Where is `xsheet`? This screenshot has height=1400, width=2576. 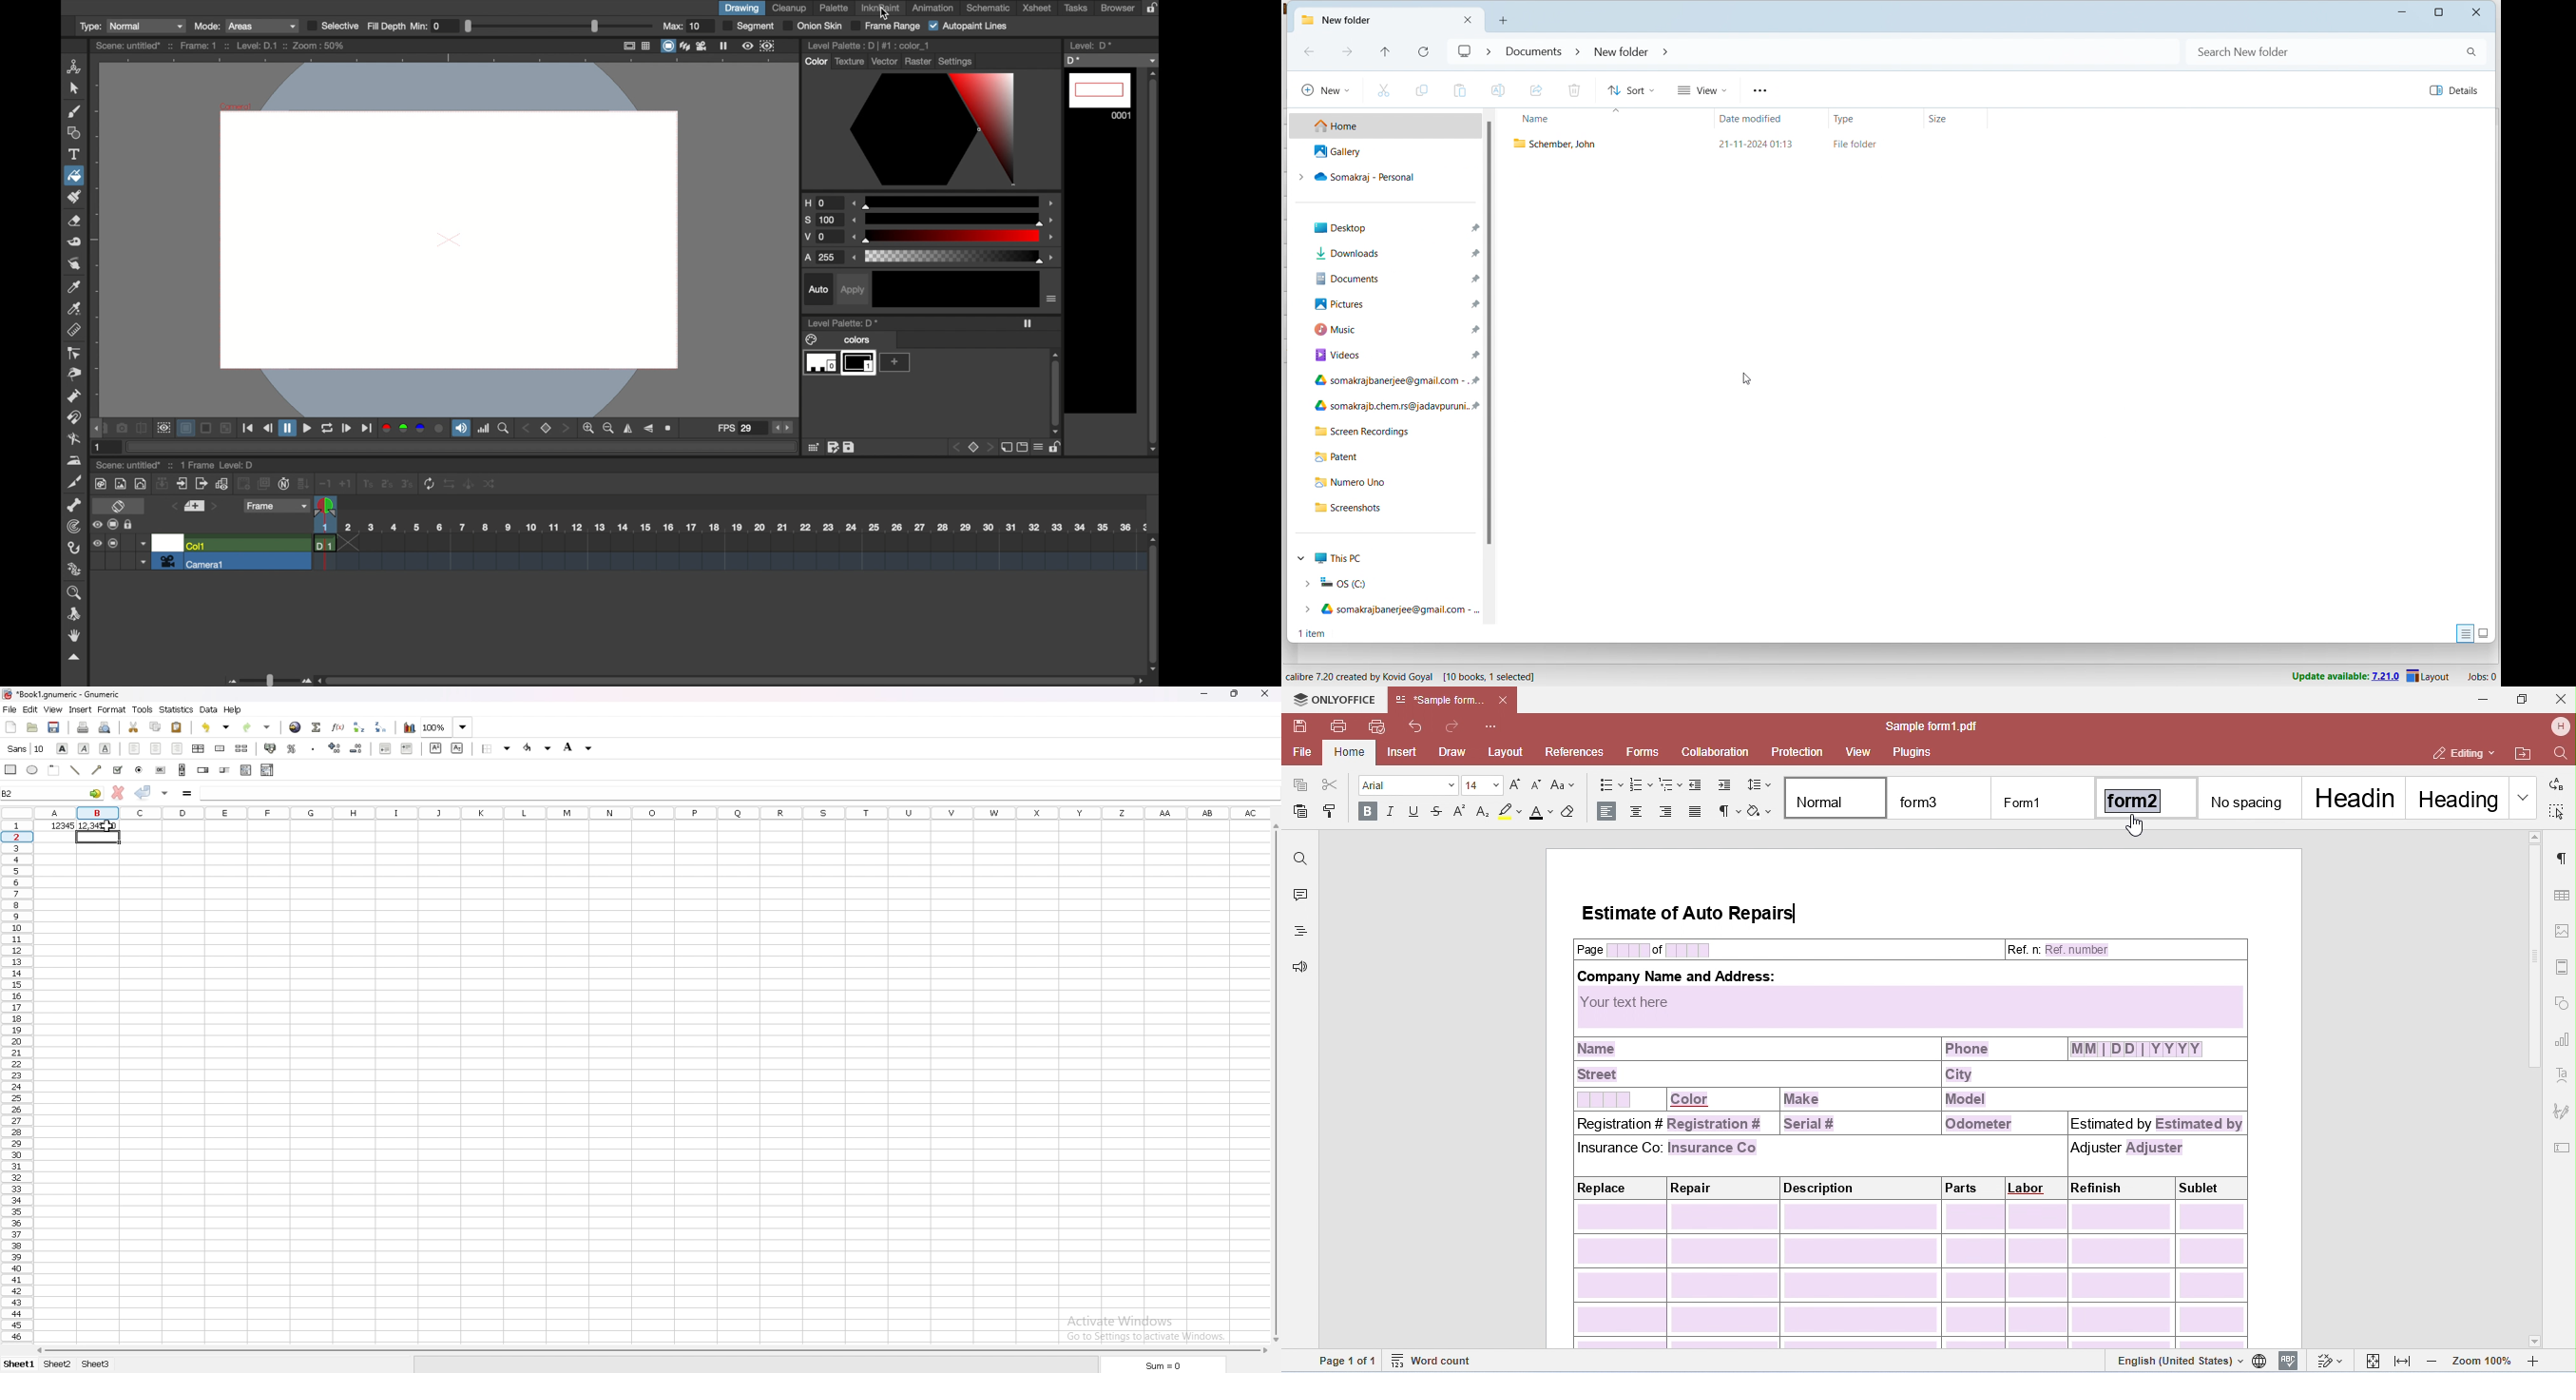 xsheet is located at coordinates (1038, 8).